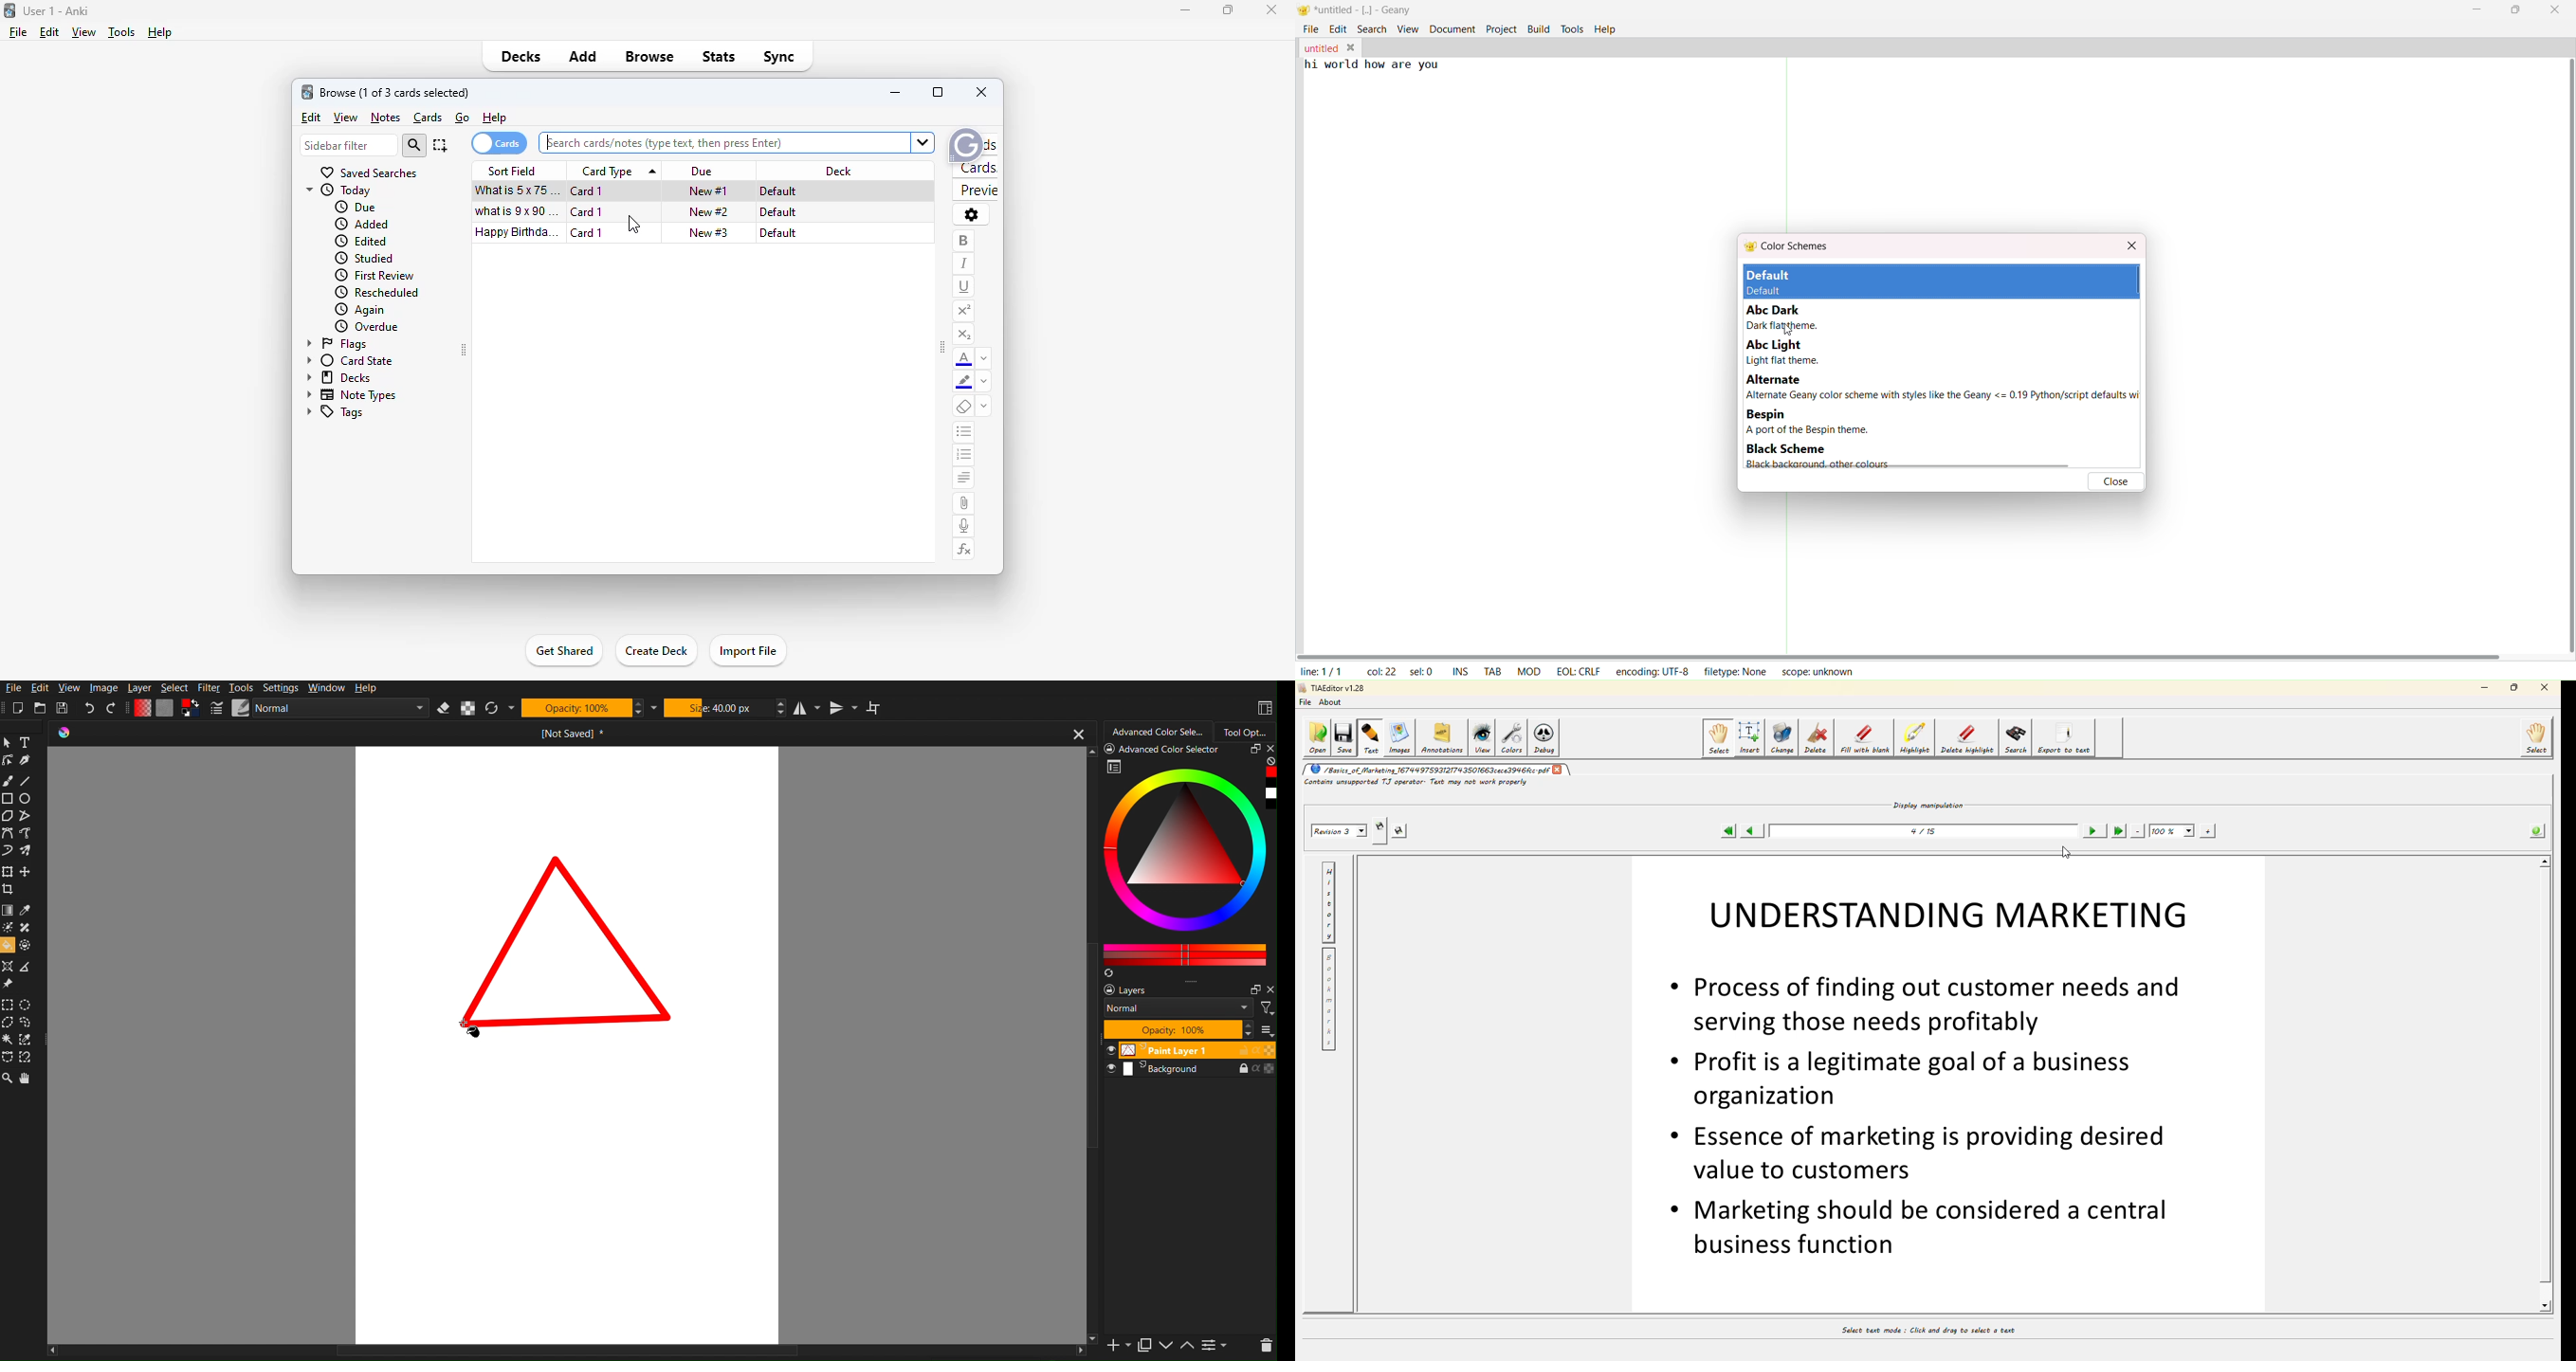 The height and width of the screenshot is (1372, 2576). What do you see at coordinates (306, 92) in the screenshot?
I see `logo` at bounding box center [306, 92].